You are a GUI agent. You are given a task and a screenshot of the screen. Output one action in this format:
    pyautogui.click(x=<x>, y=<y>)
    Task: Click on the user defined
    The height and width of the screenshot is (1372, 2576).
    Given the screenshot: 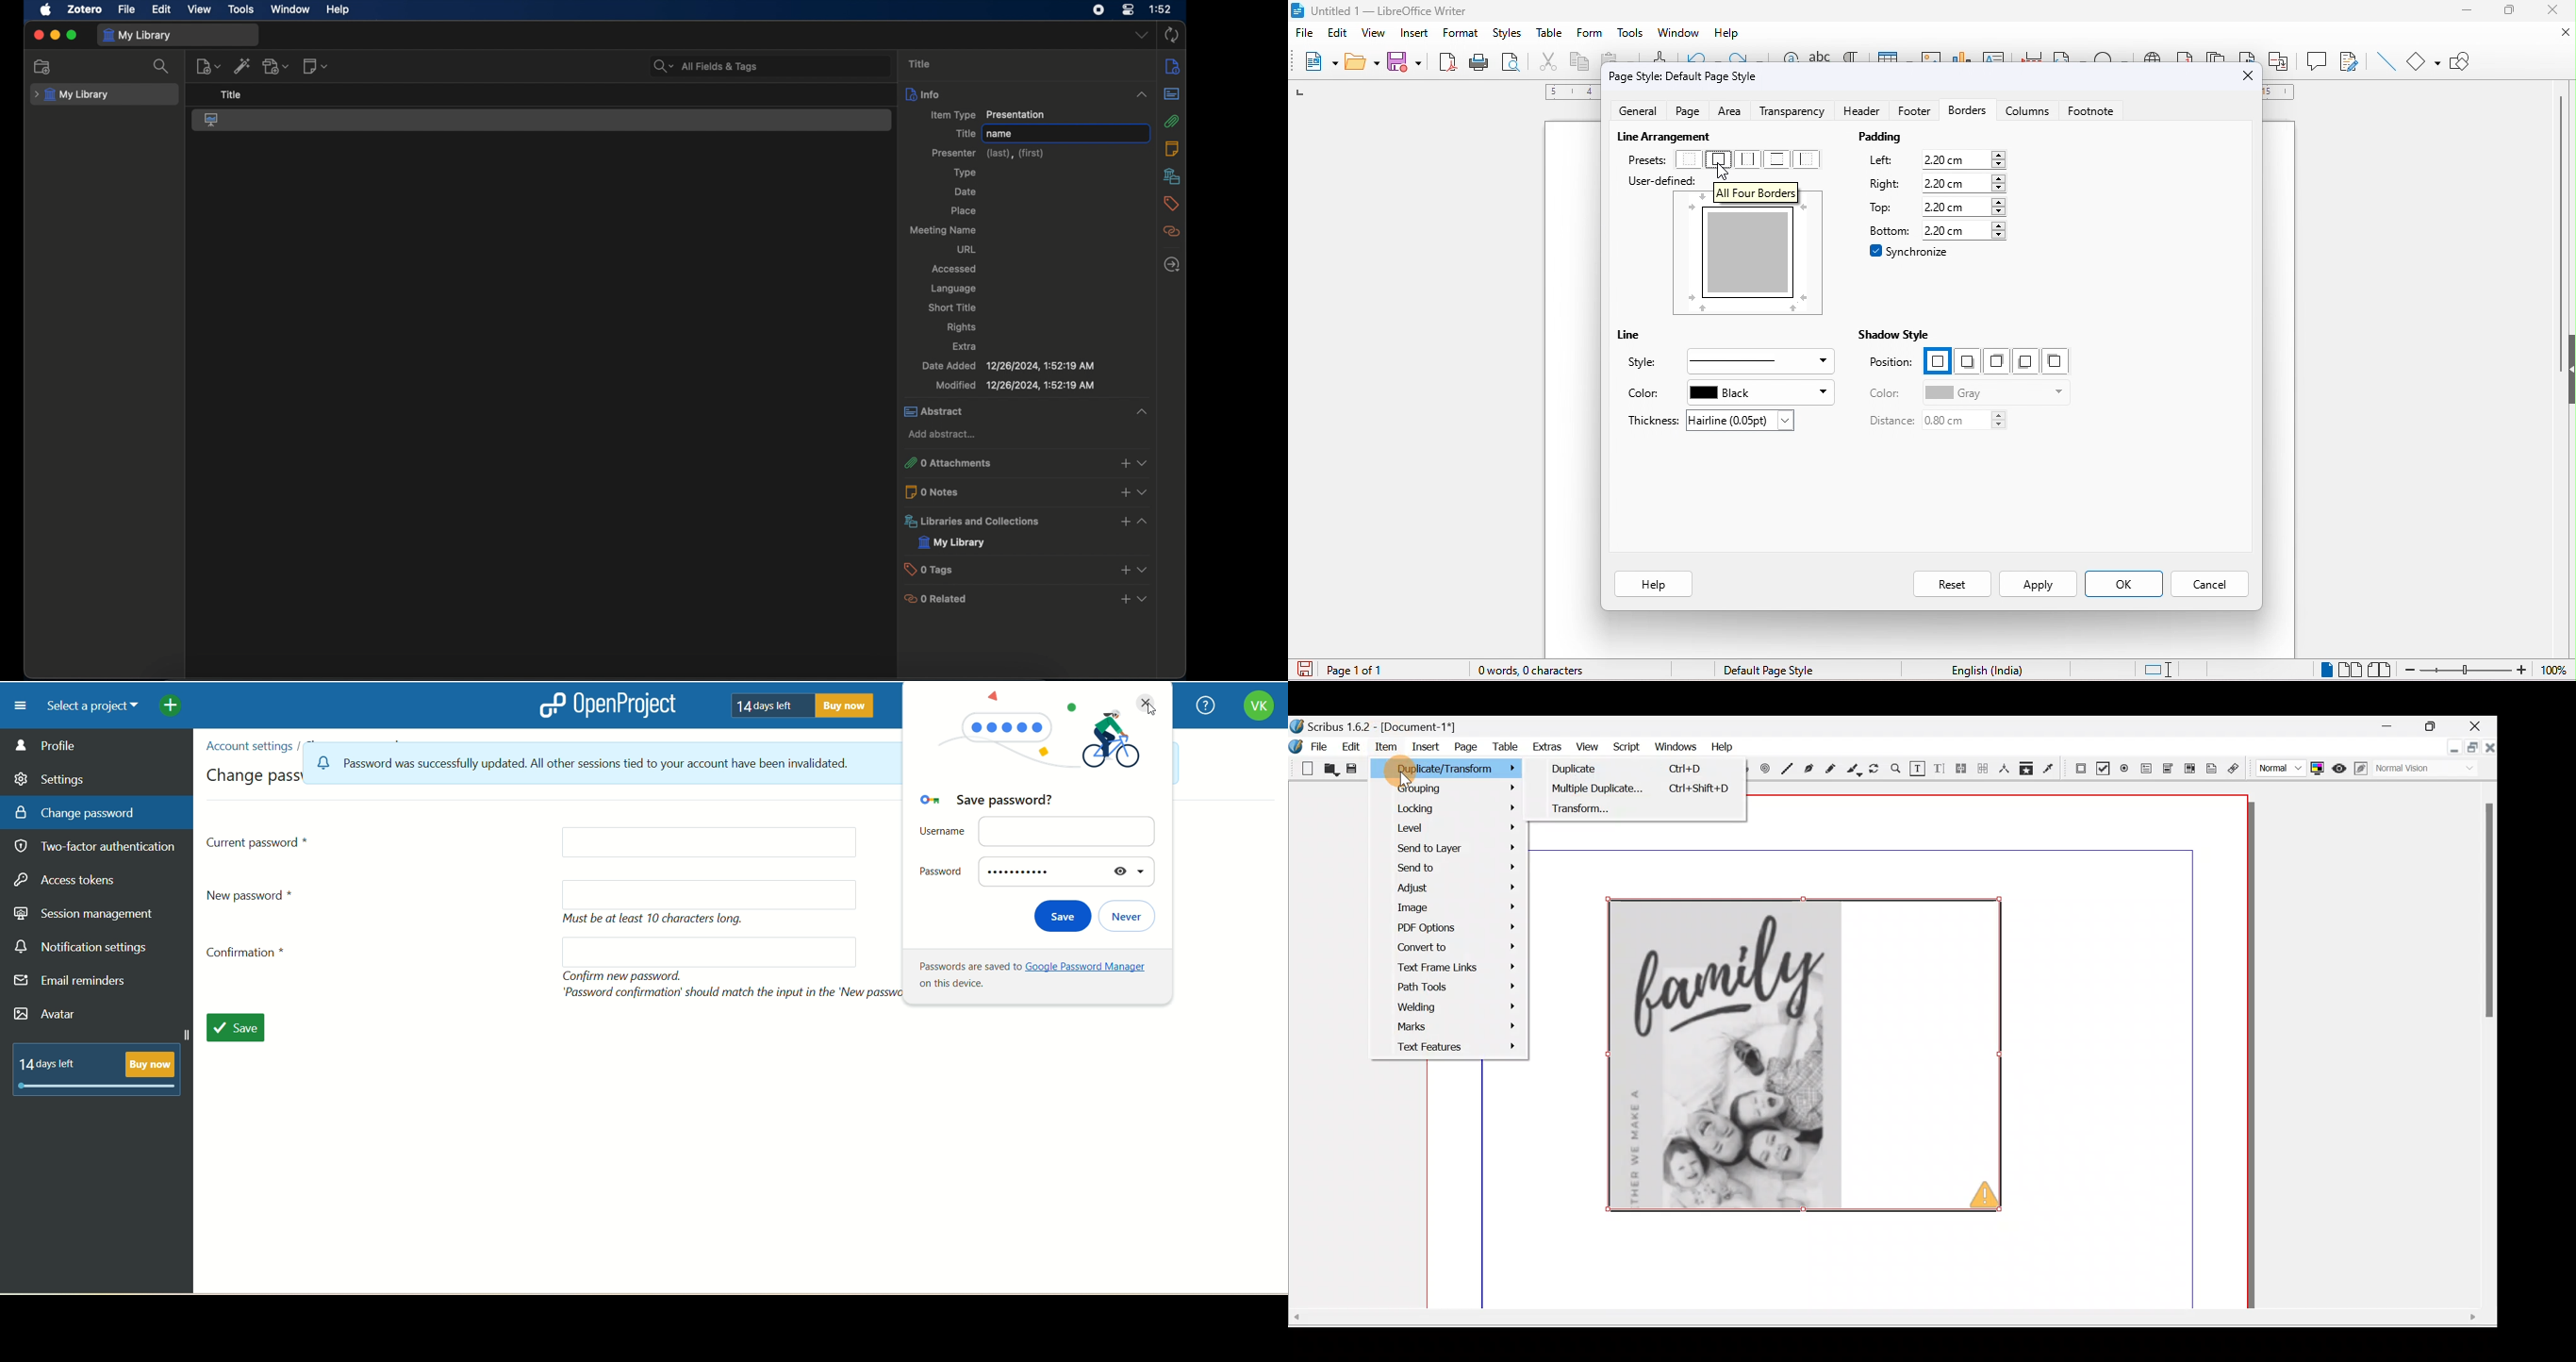 What is the action you would take?
    pyautogui.click(x=1654, y=180)
    